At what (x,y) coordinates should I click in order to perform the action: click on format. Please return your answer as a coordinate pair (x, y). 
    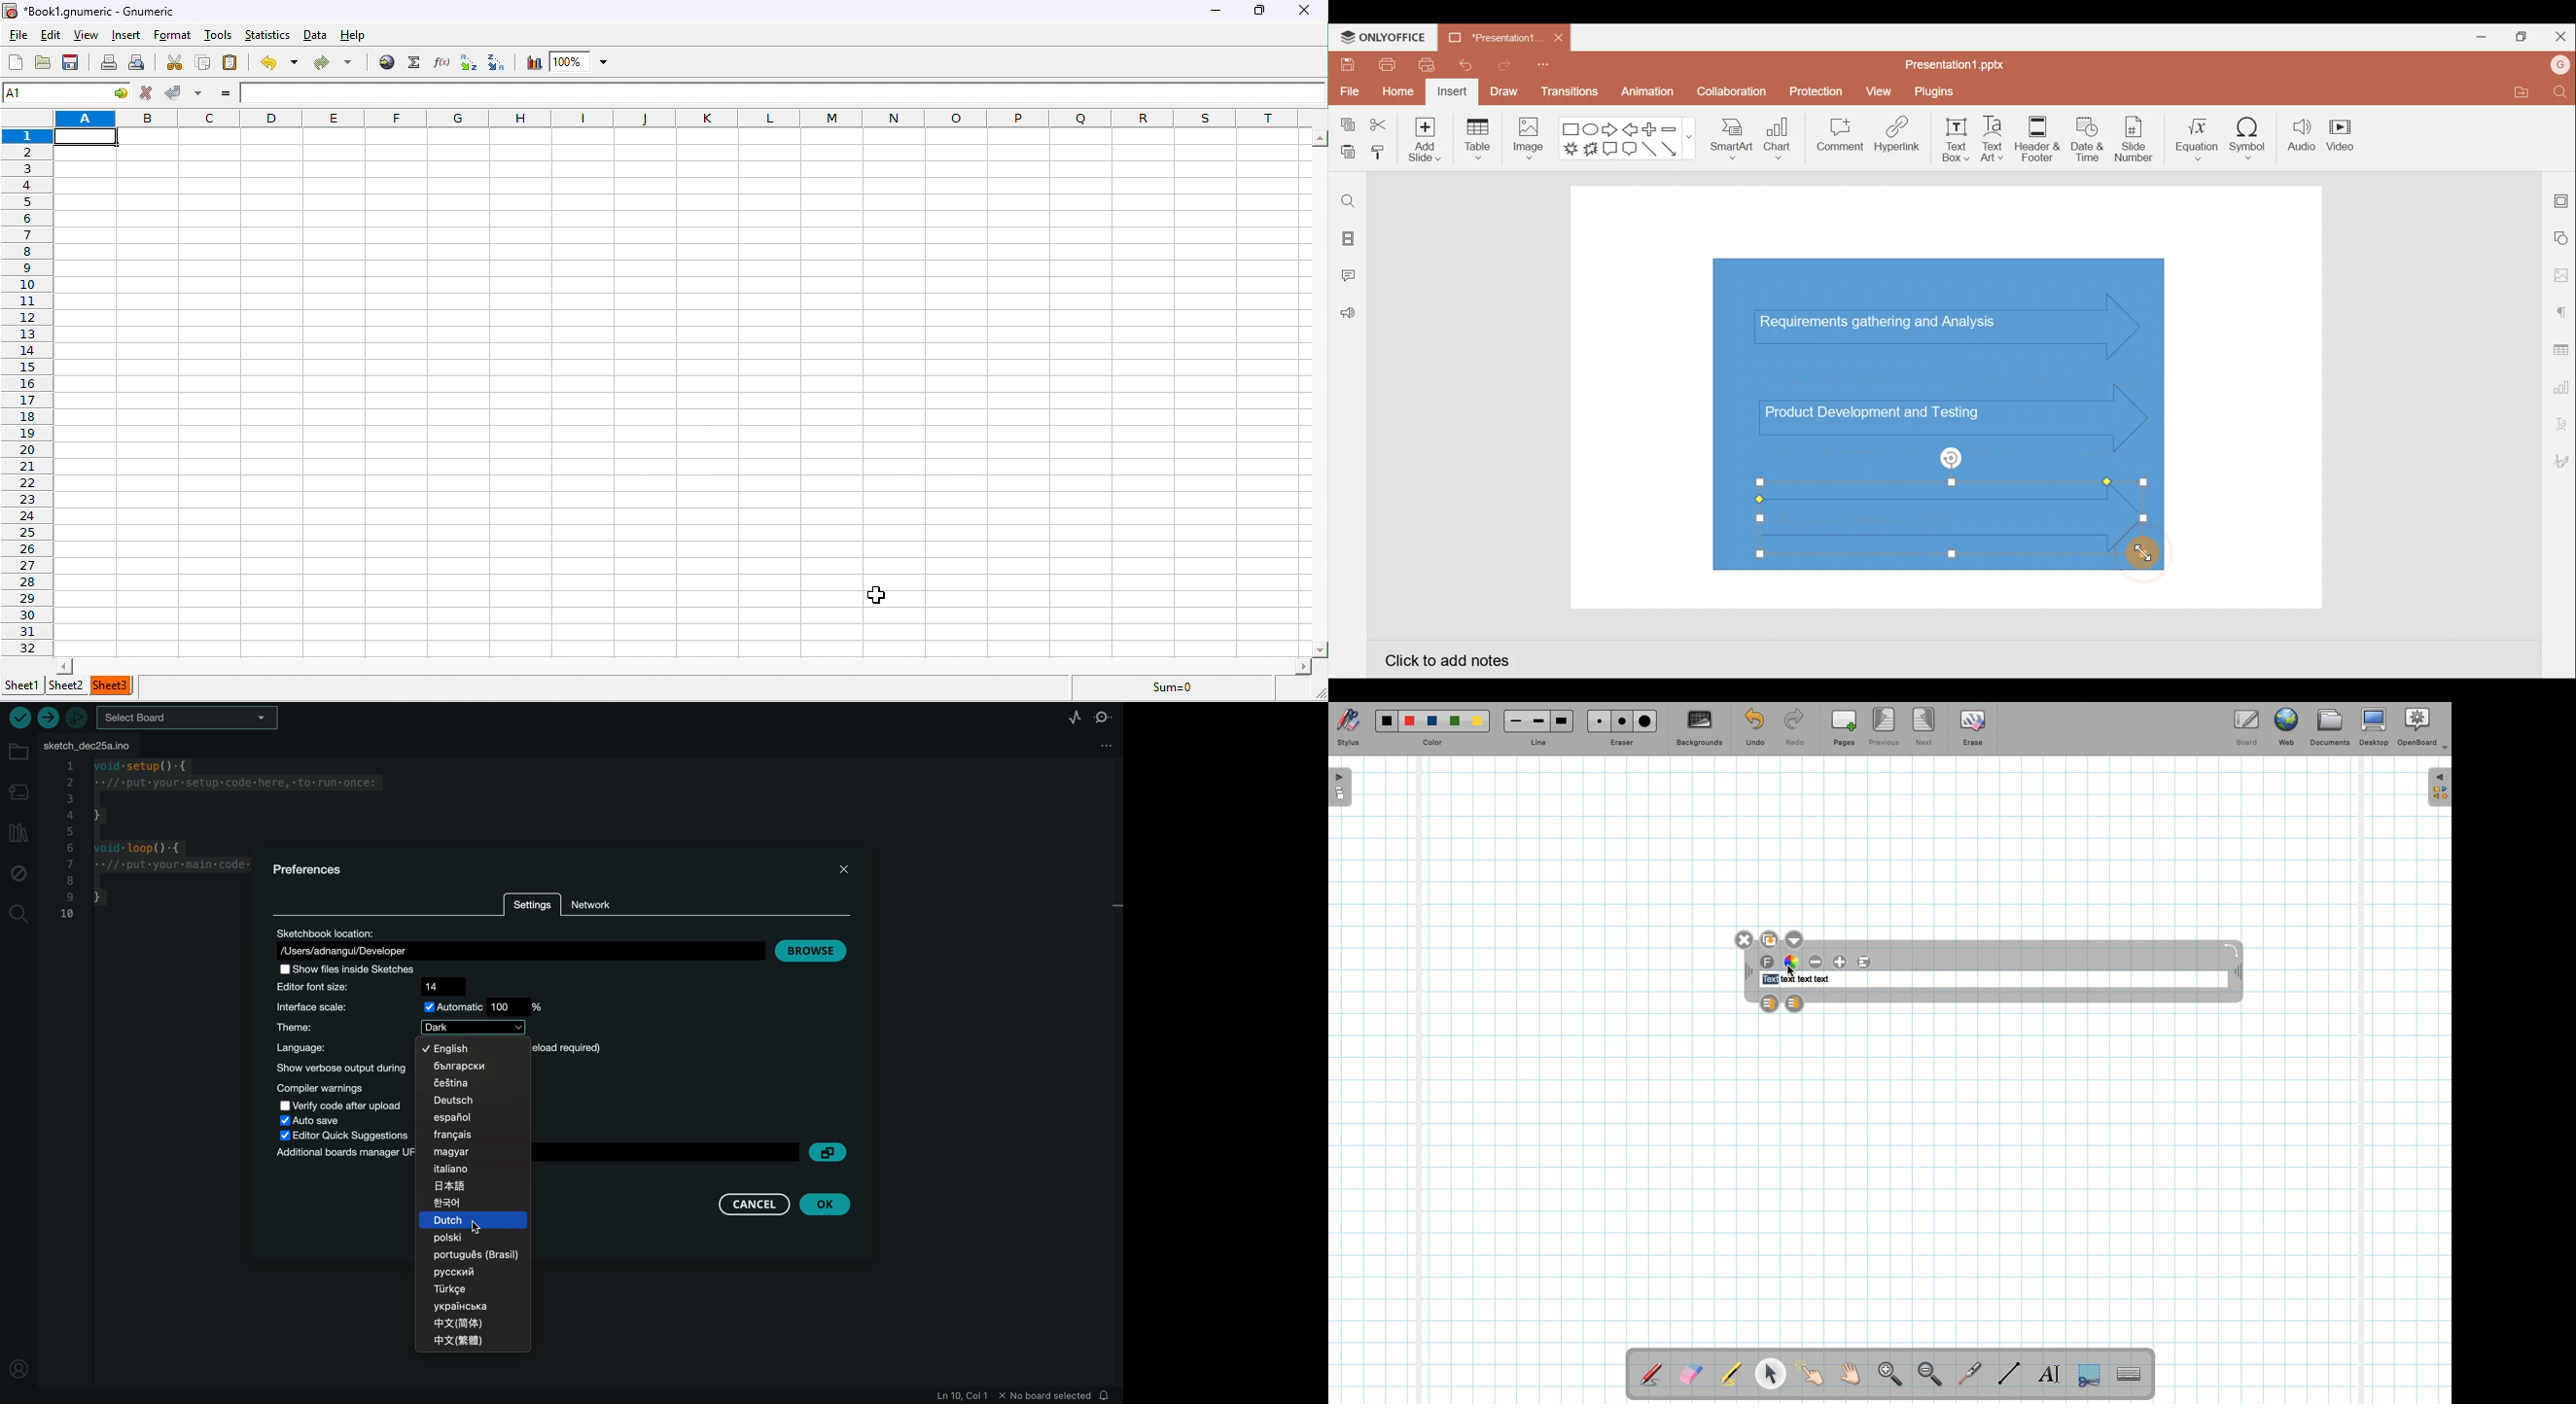
    Looking at the image, I should click on (173, 35).